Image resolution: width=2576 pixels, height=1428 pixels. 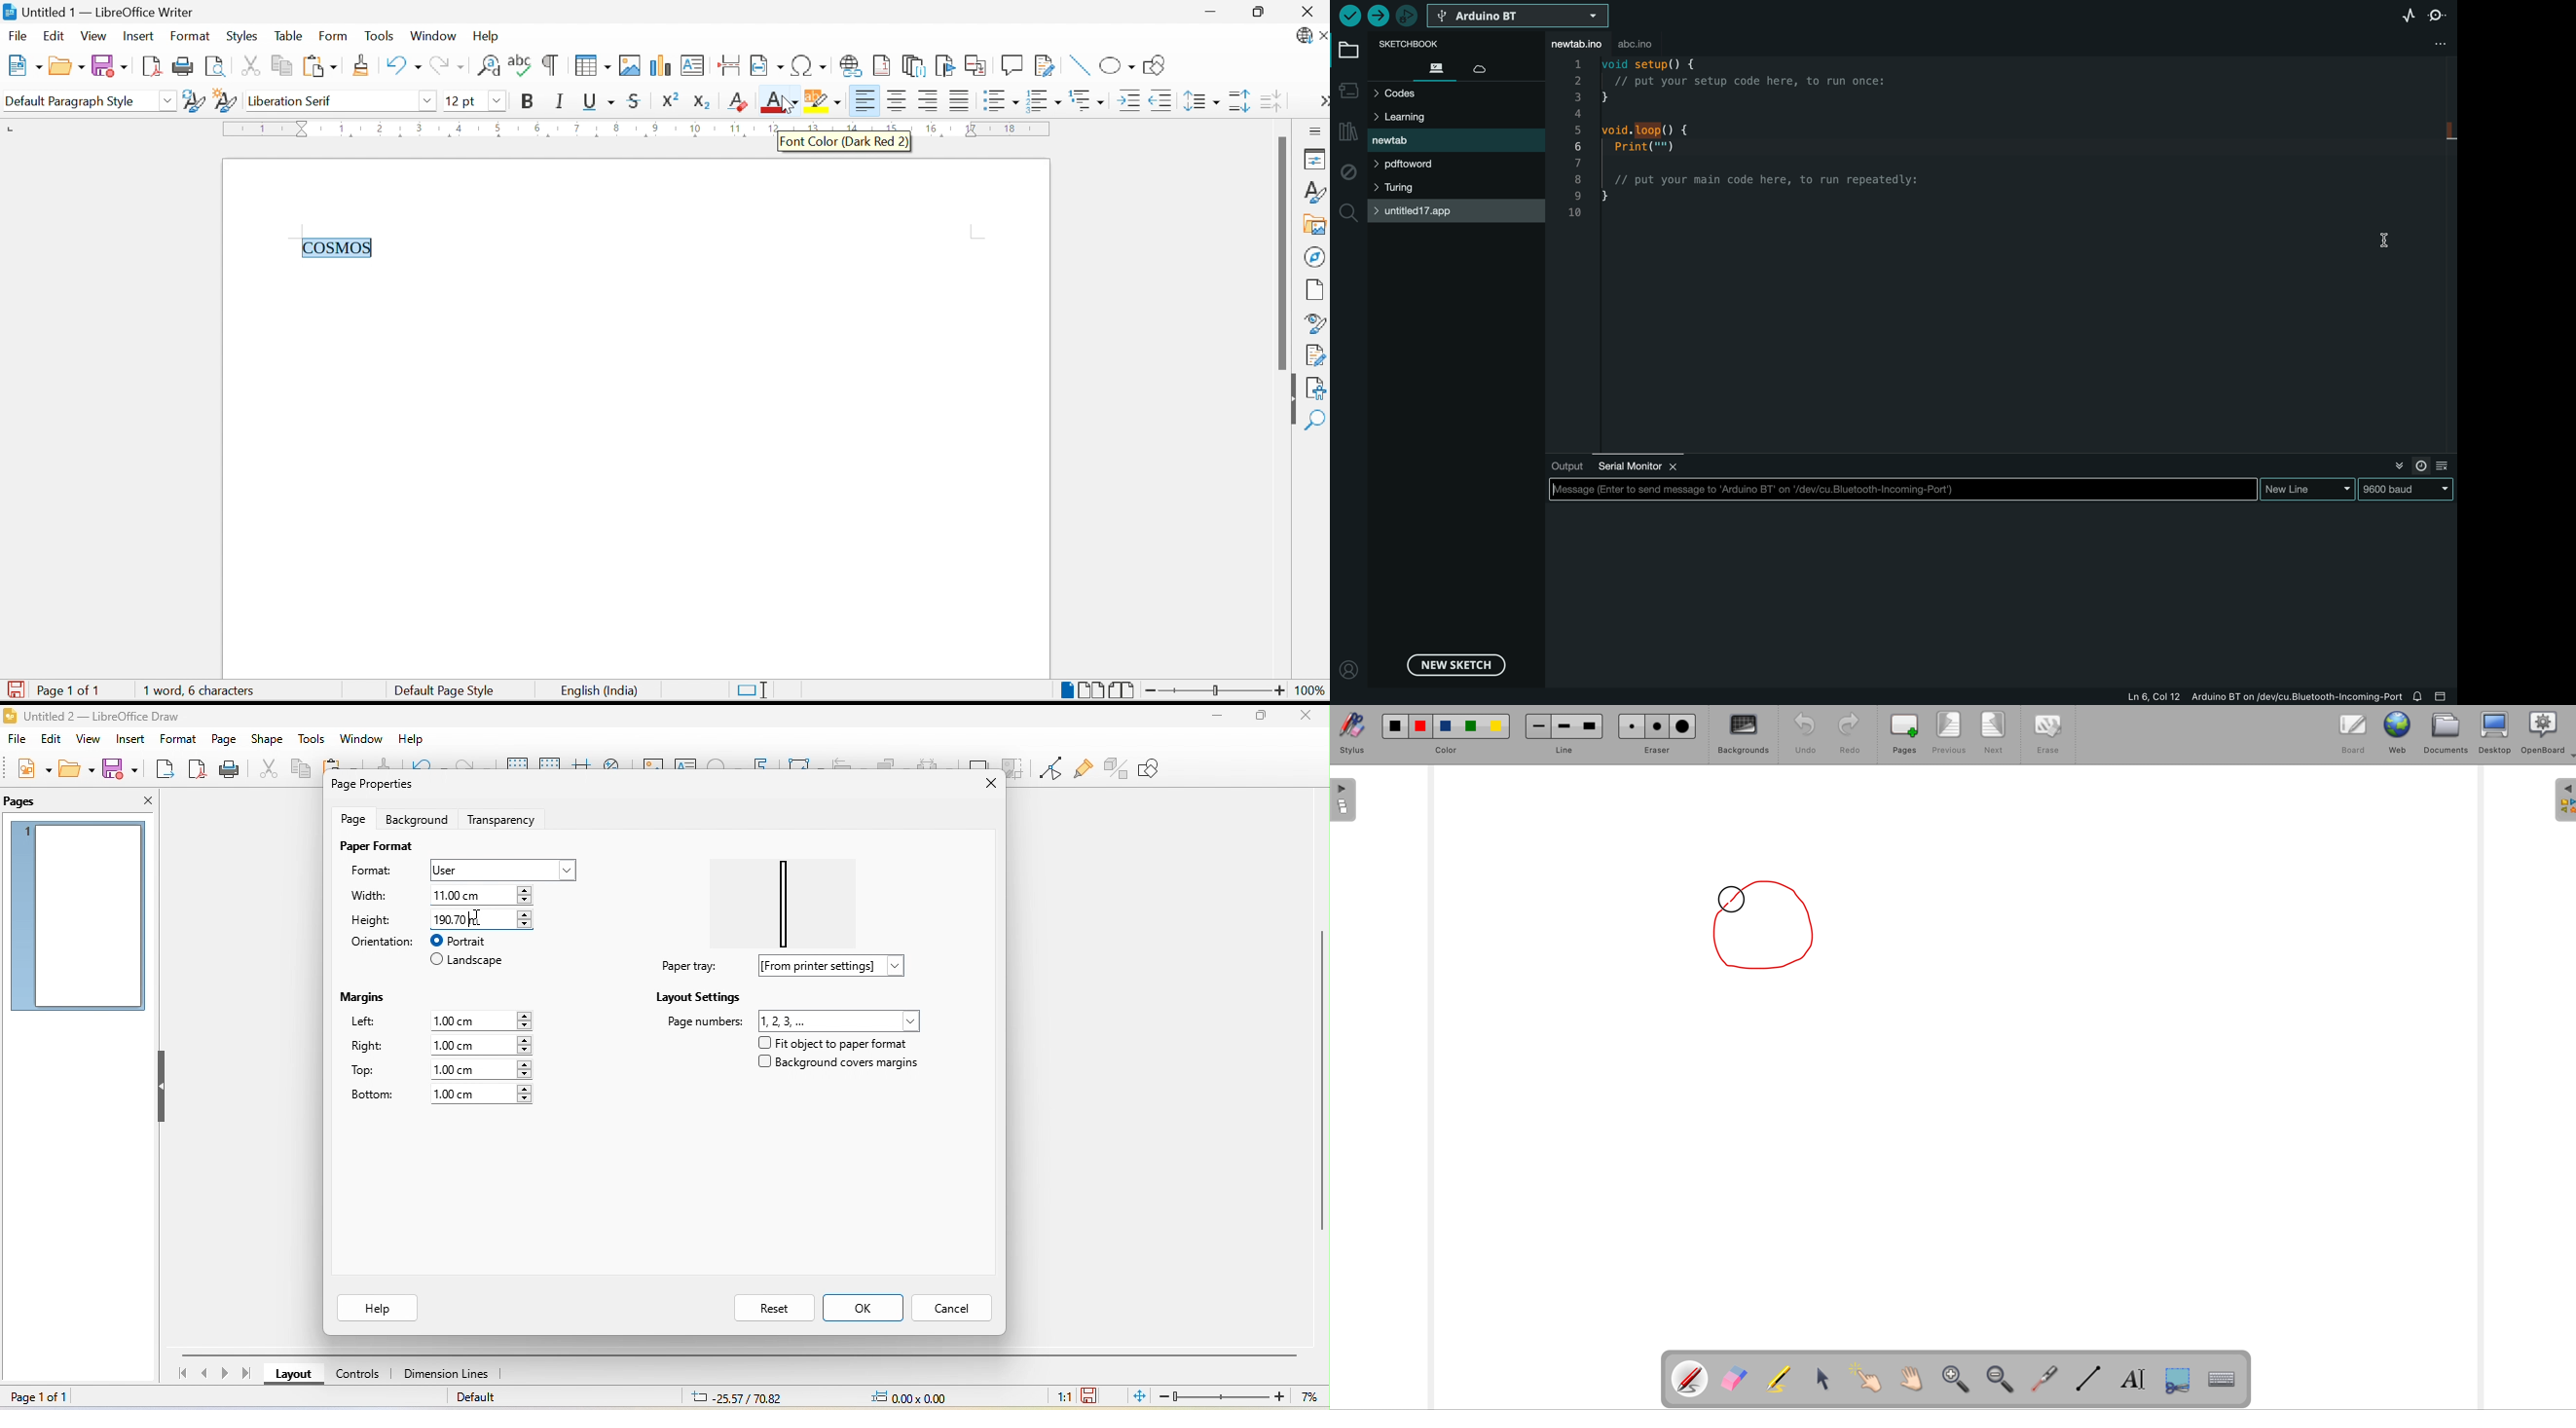 What do you see at coordinates (1306, 10) in the screenshot?
I see `Close` at bounding box center [1306, 10].